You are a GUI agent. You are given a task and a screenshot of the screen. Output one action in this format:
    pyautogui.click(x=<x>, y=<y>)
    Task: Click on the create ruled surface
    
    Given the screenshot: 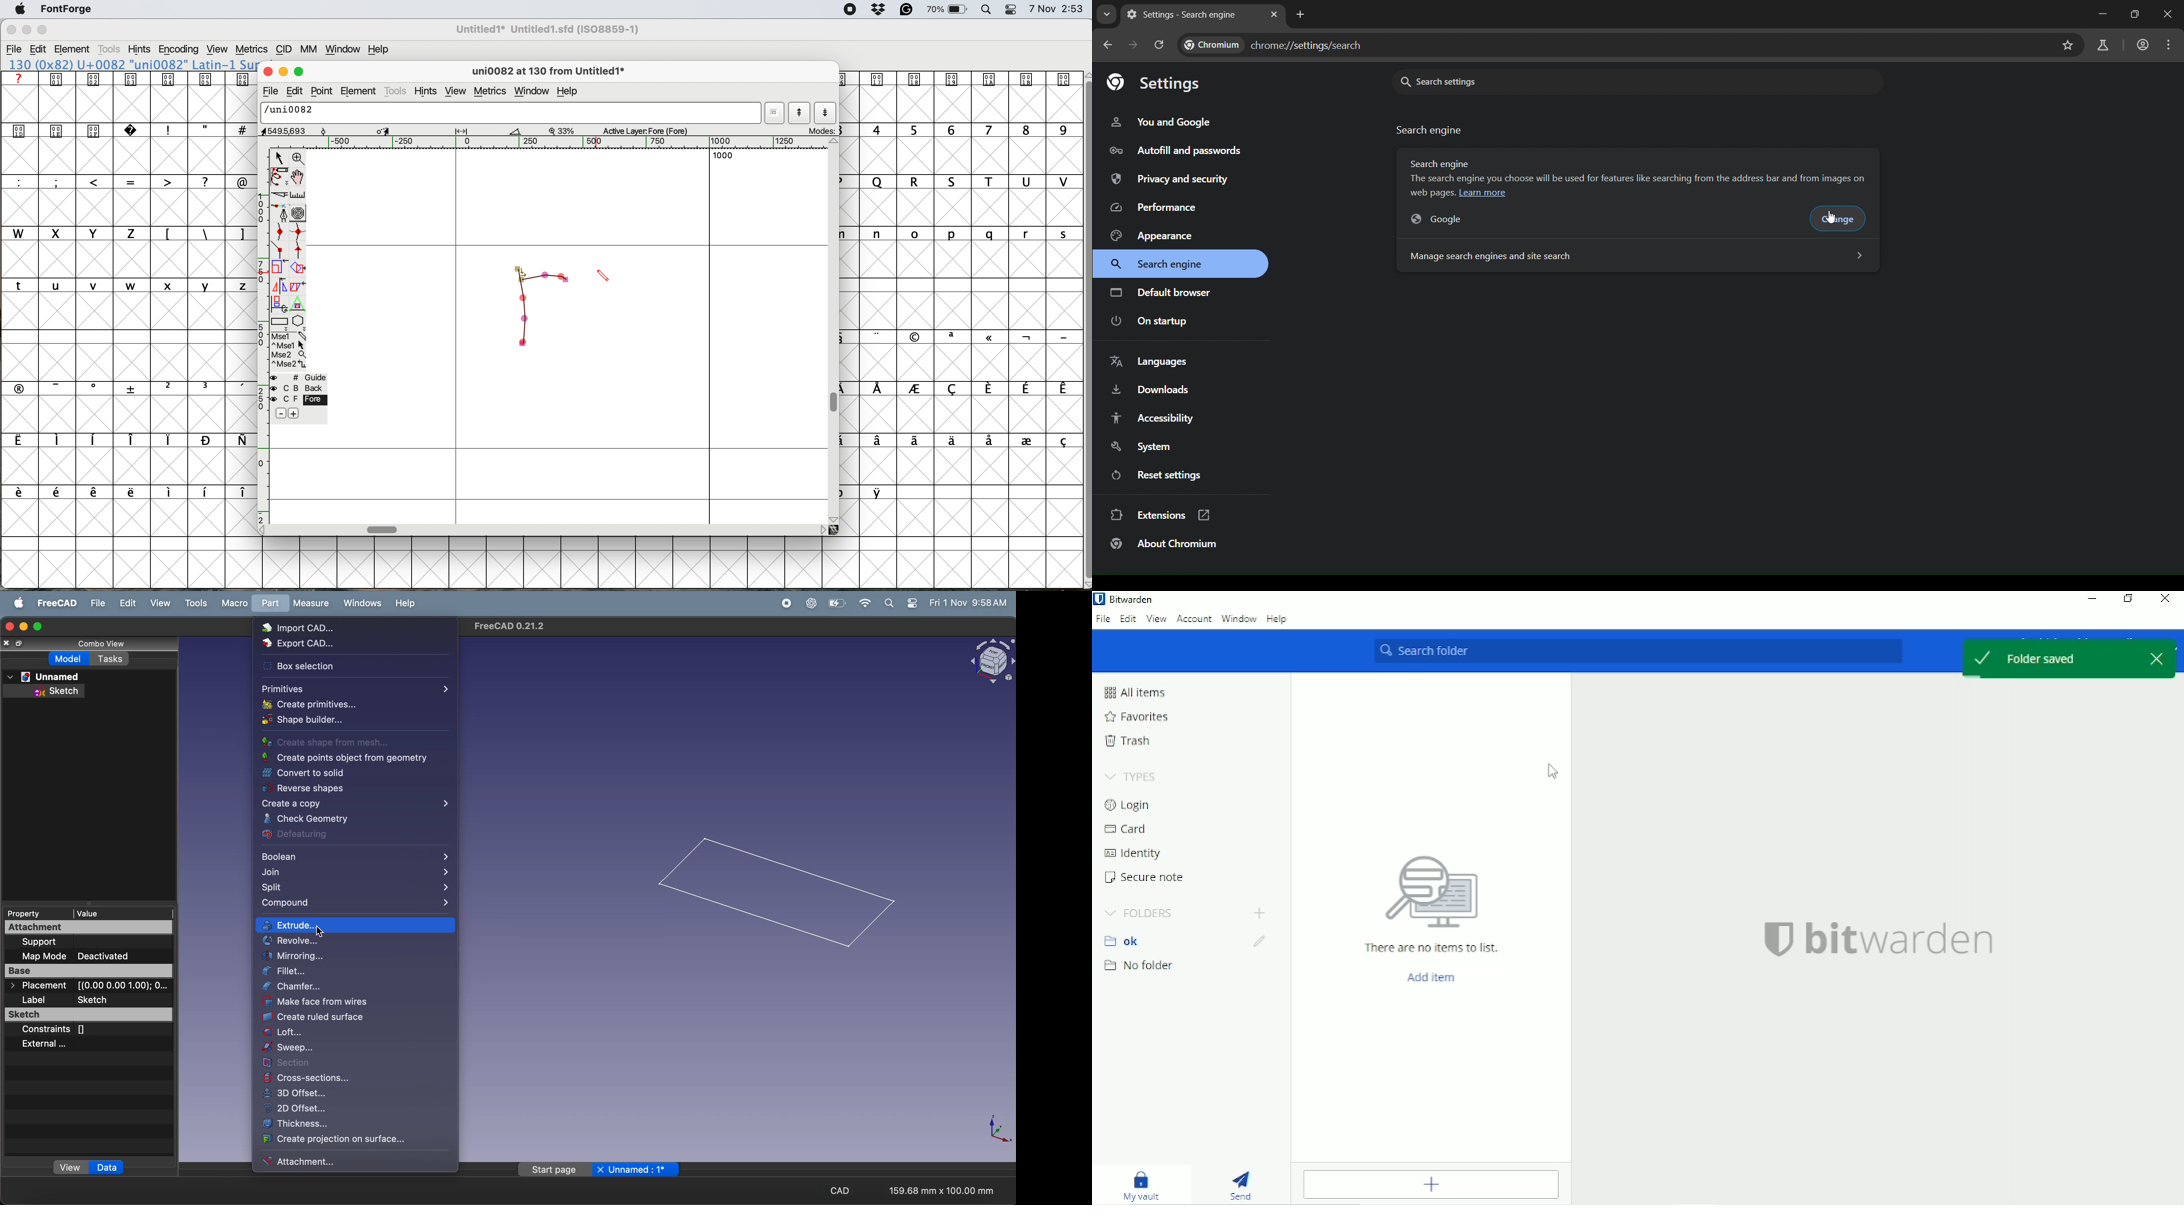 What is the action you would take?
    pyautogui.click(x=359, y=1018)
    